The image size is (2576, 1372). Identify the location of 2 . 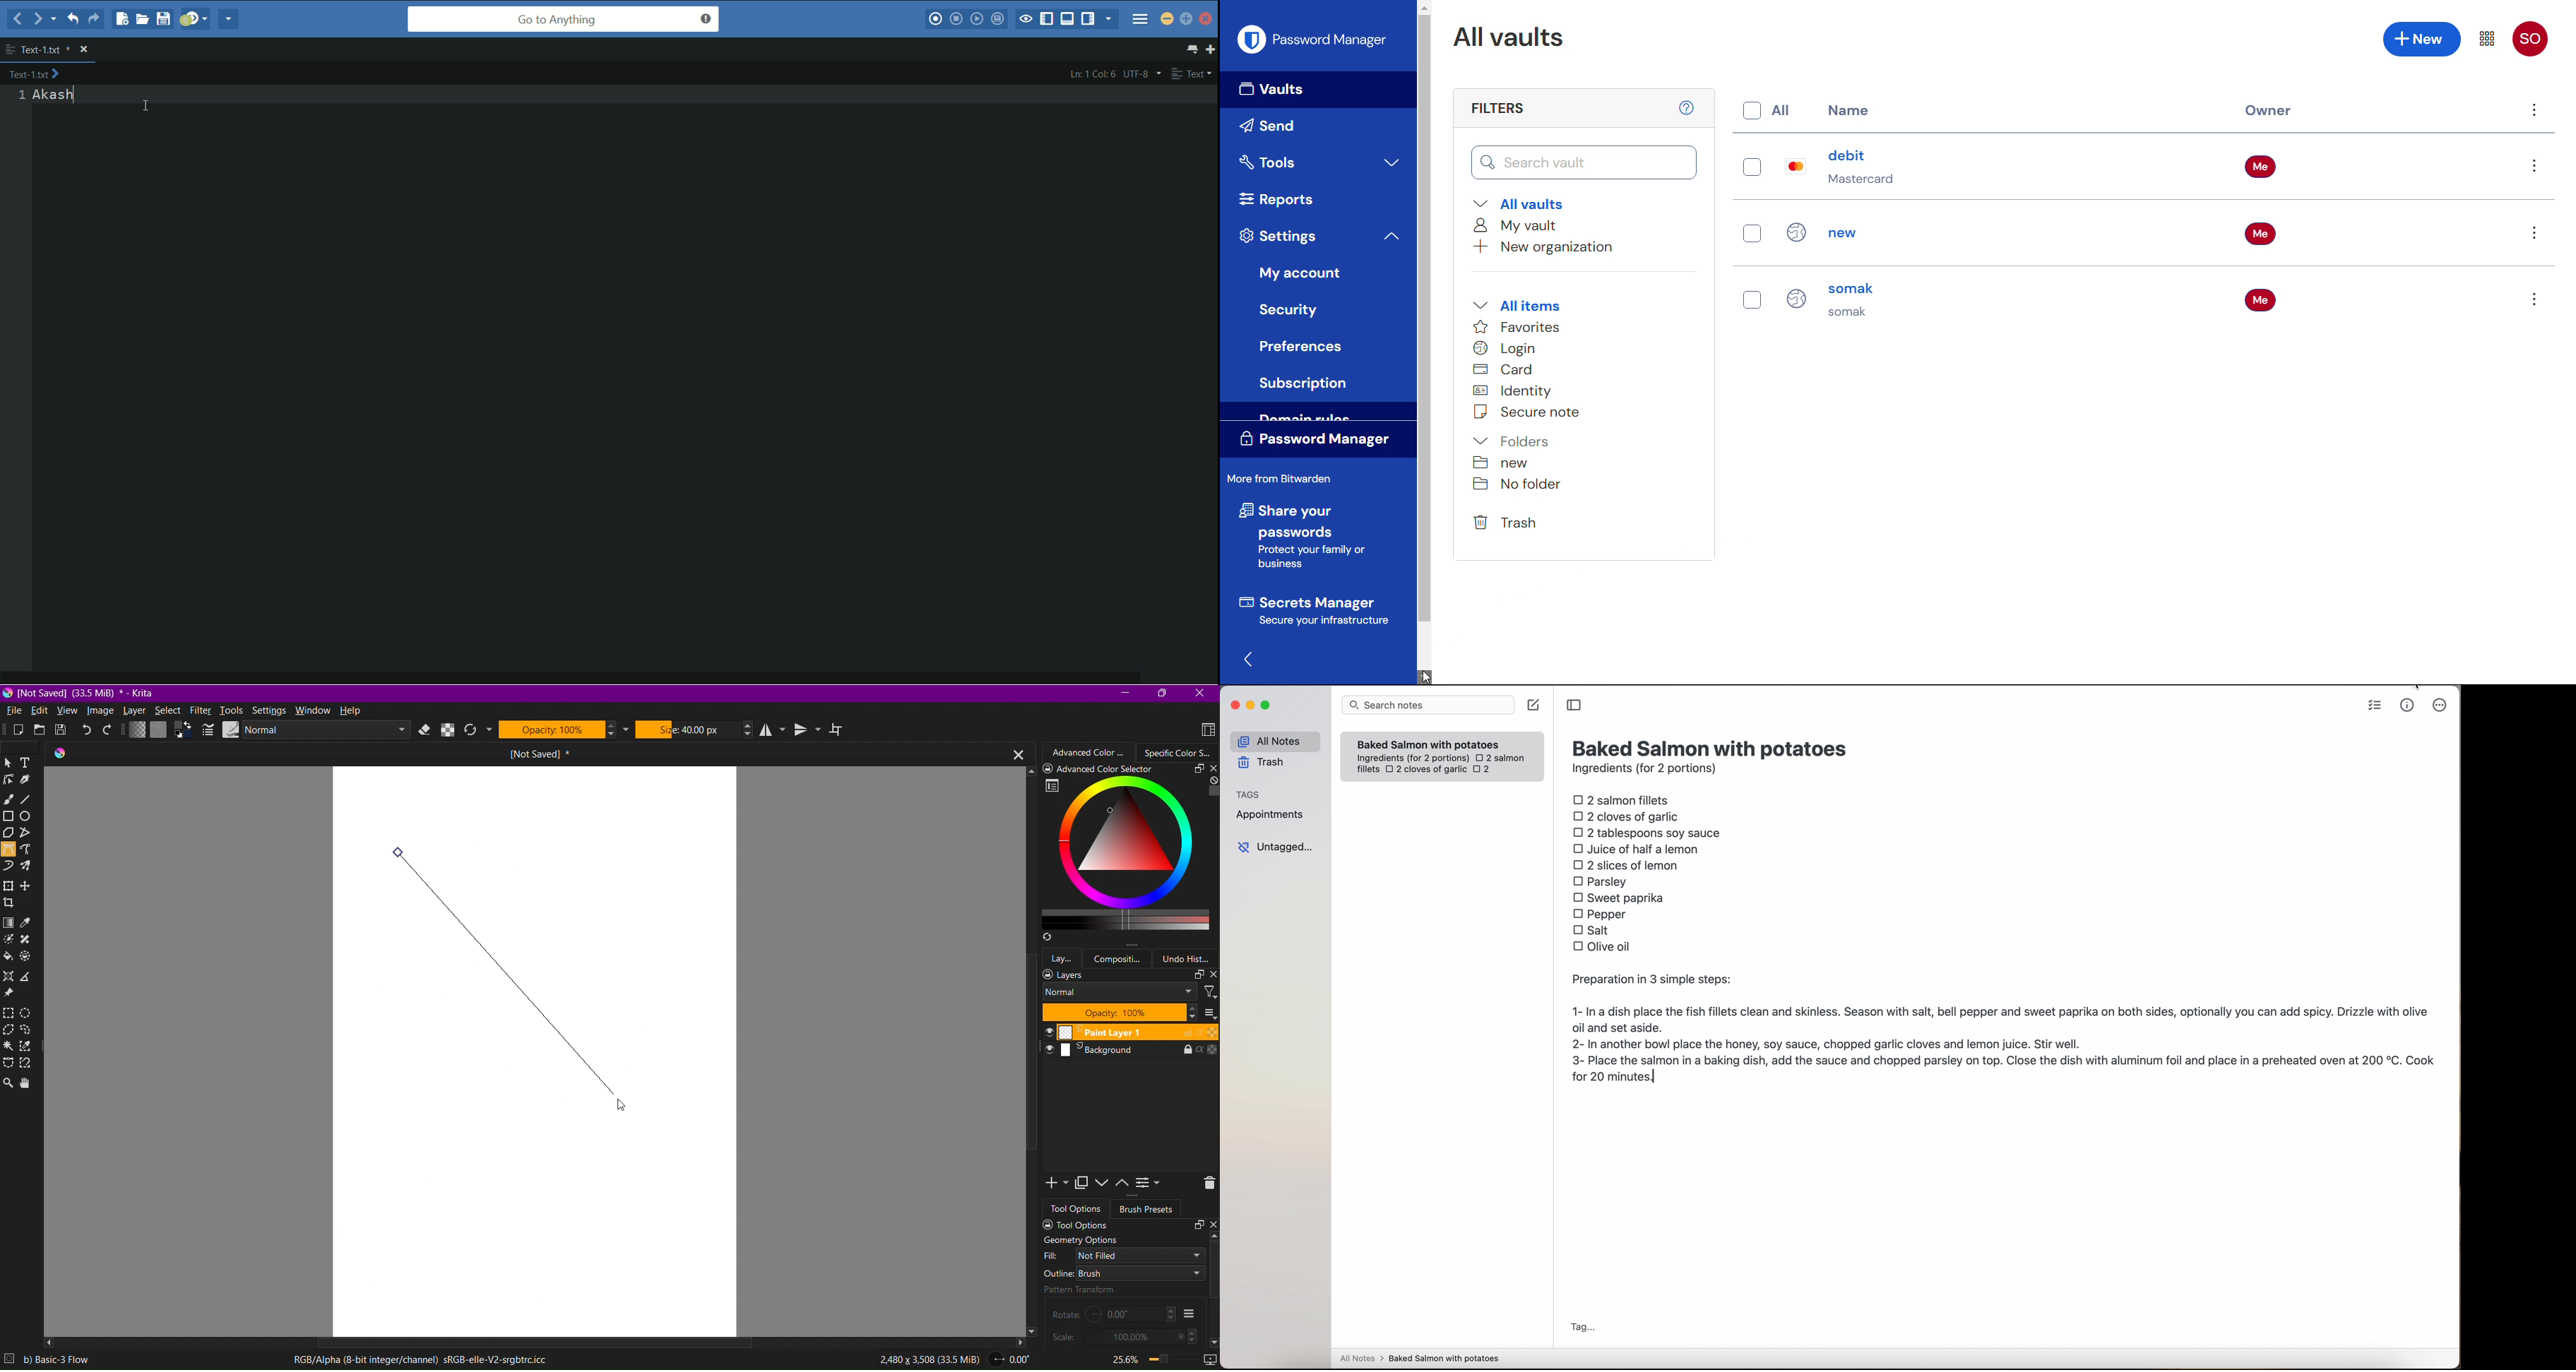
(1484, 770).